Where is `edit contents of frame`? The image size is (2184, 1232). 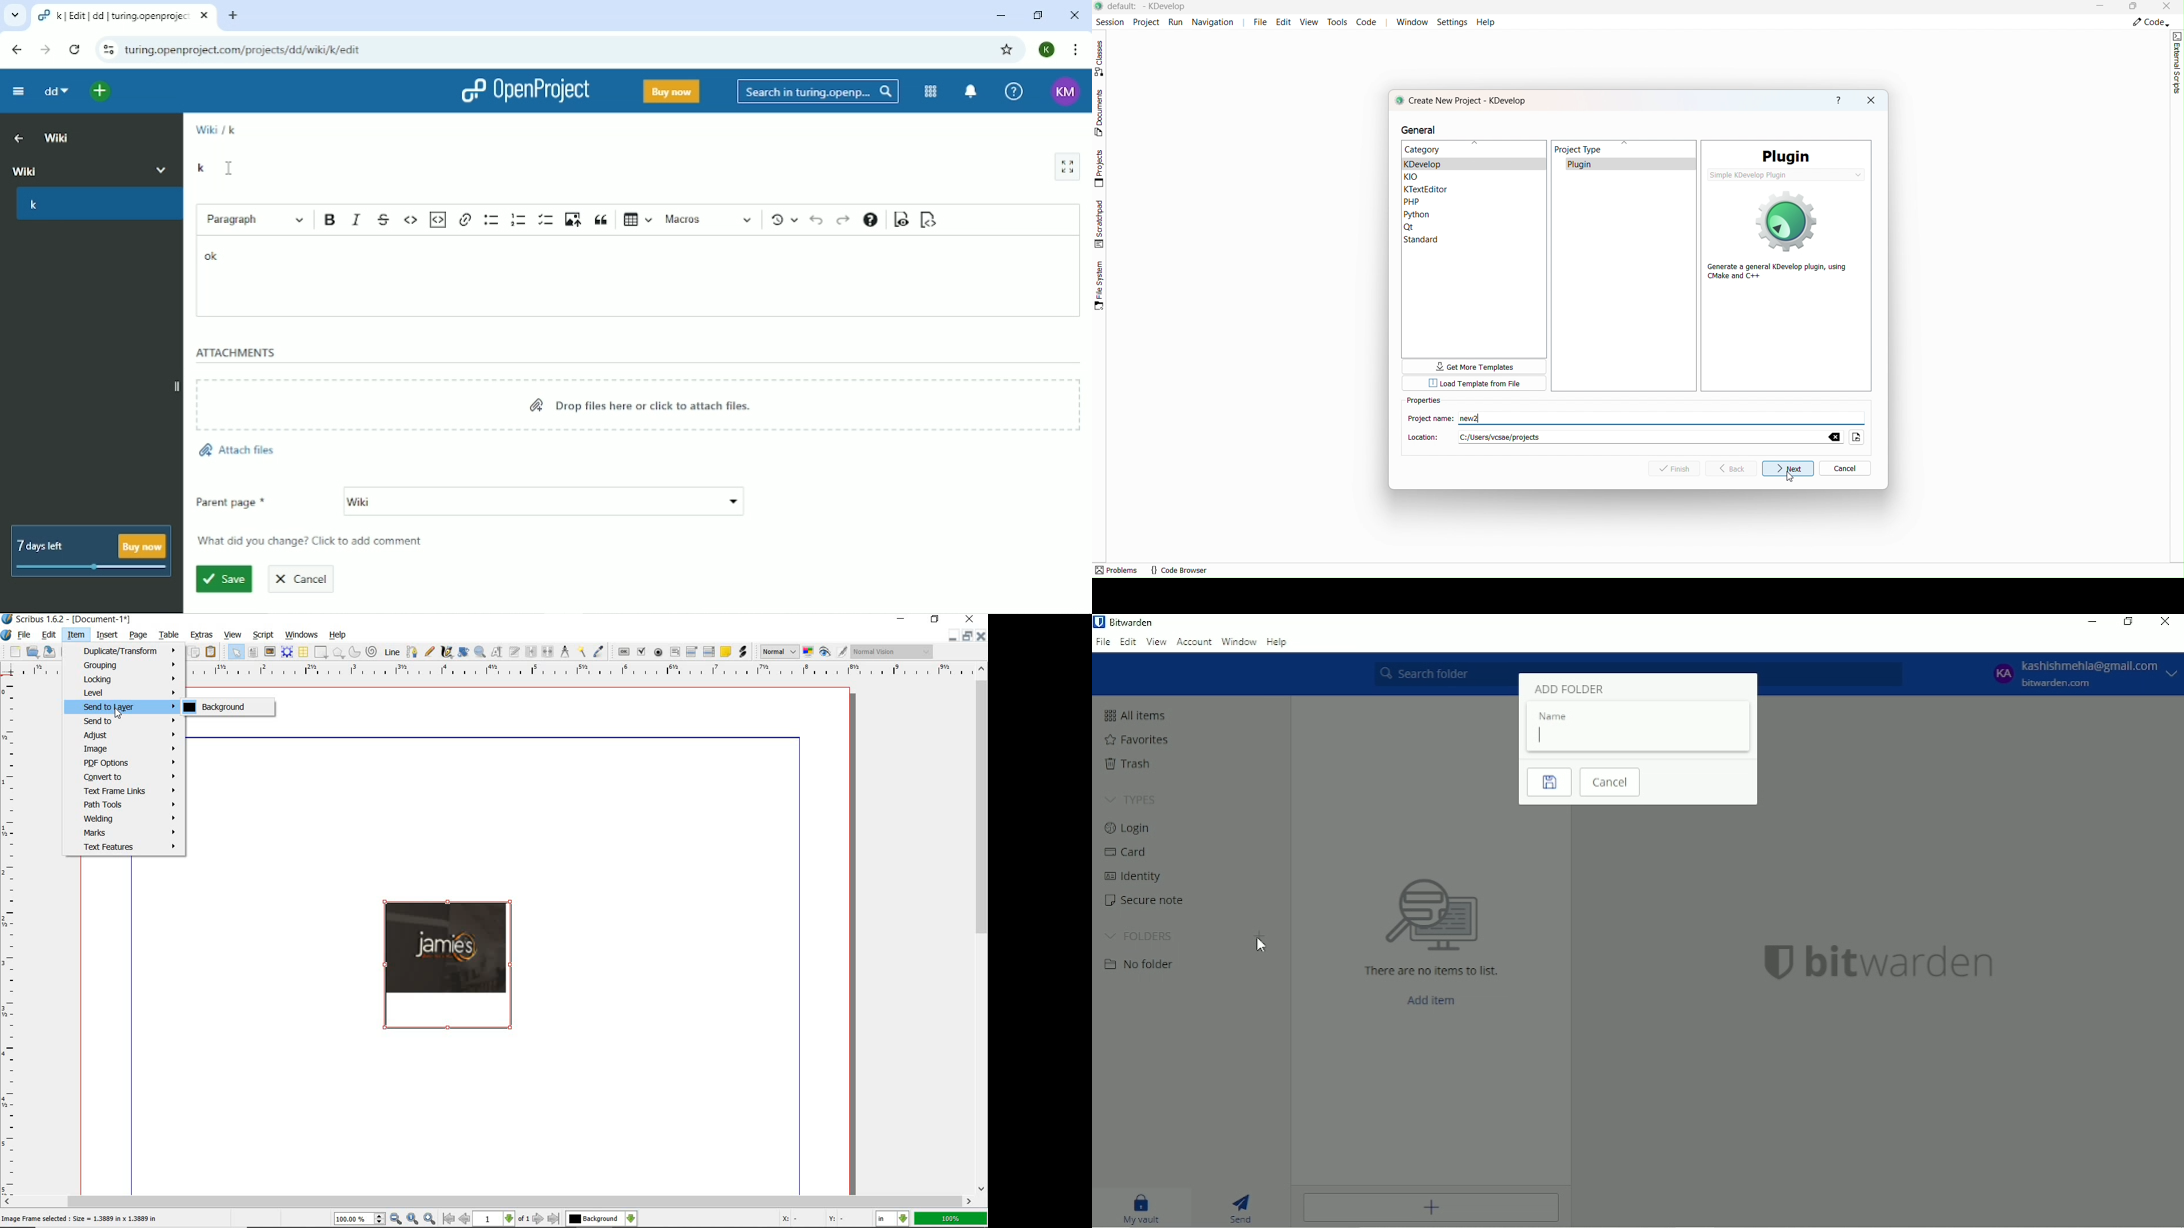 edit contents of frame is located at coordinates (498, 652).